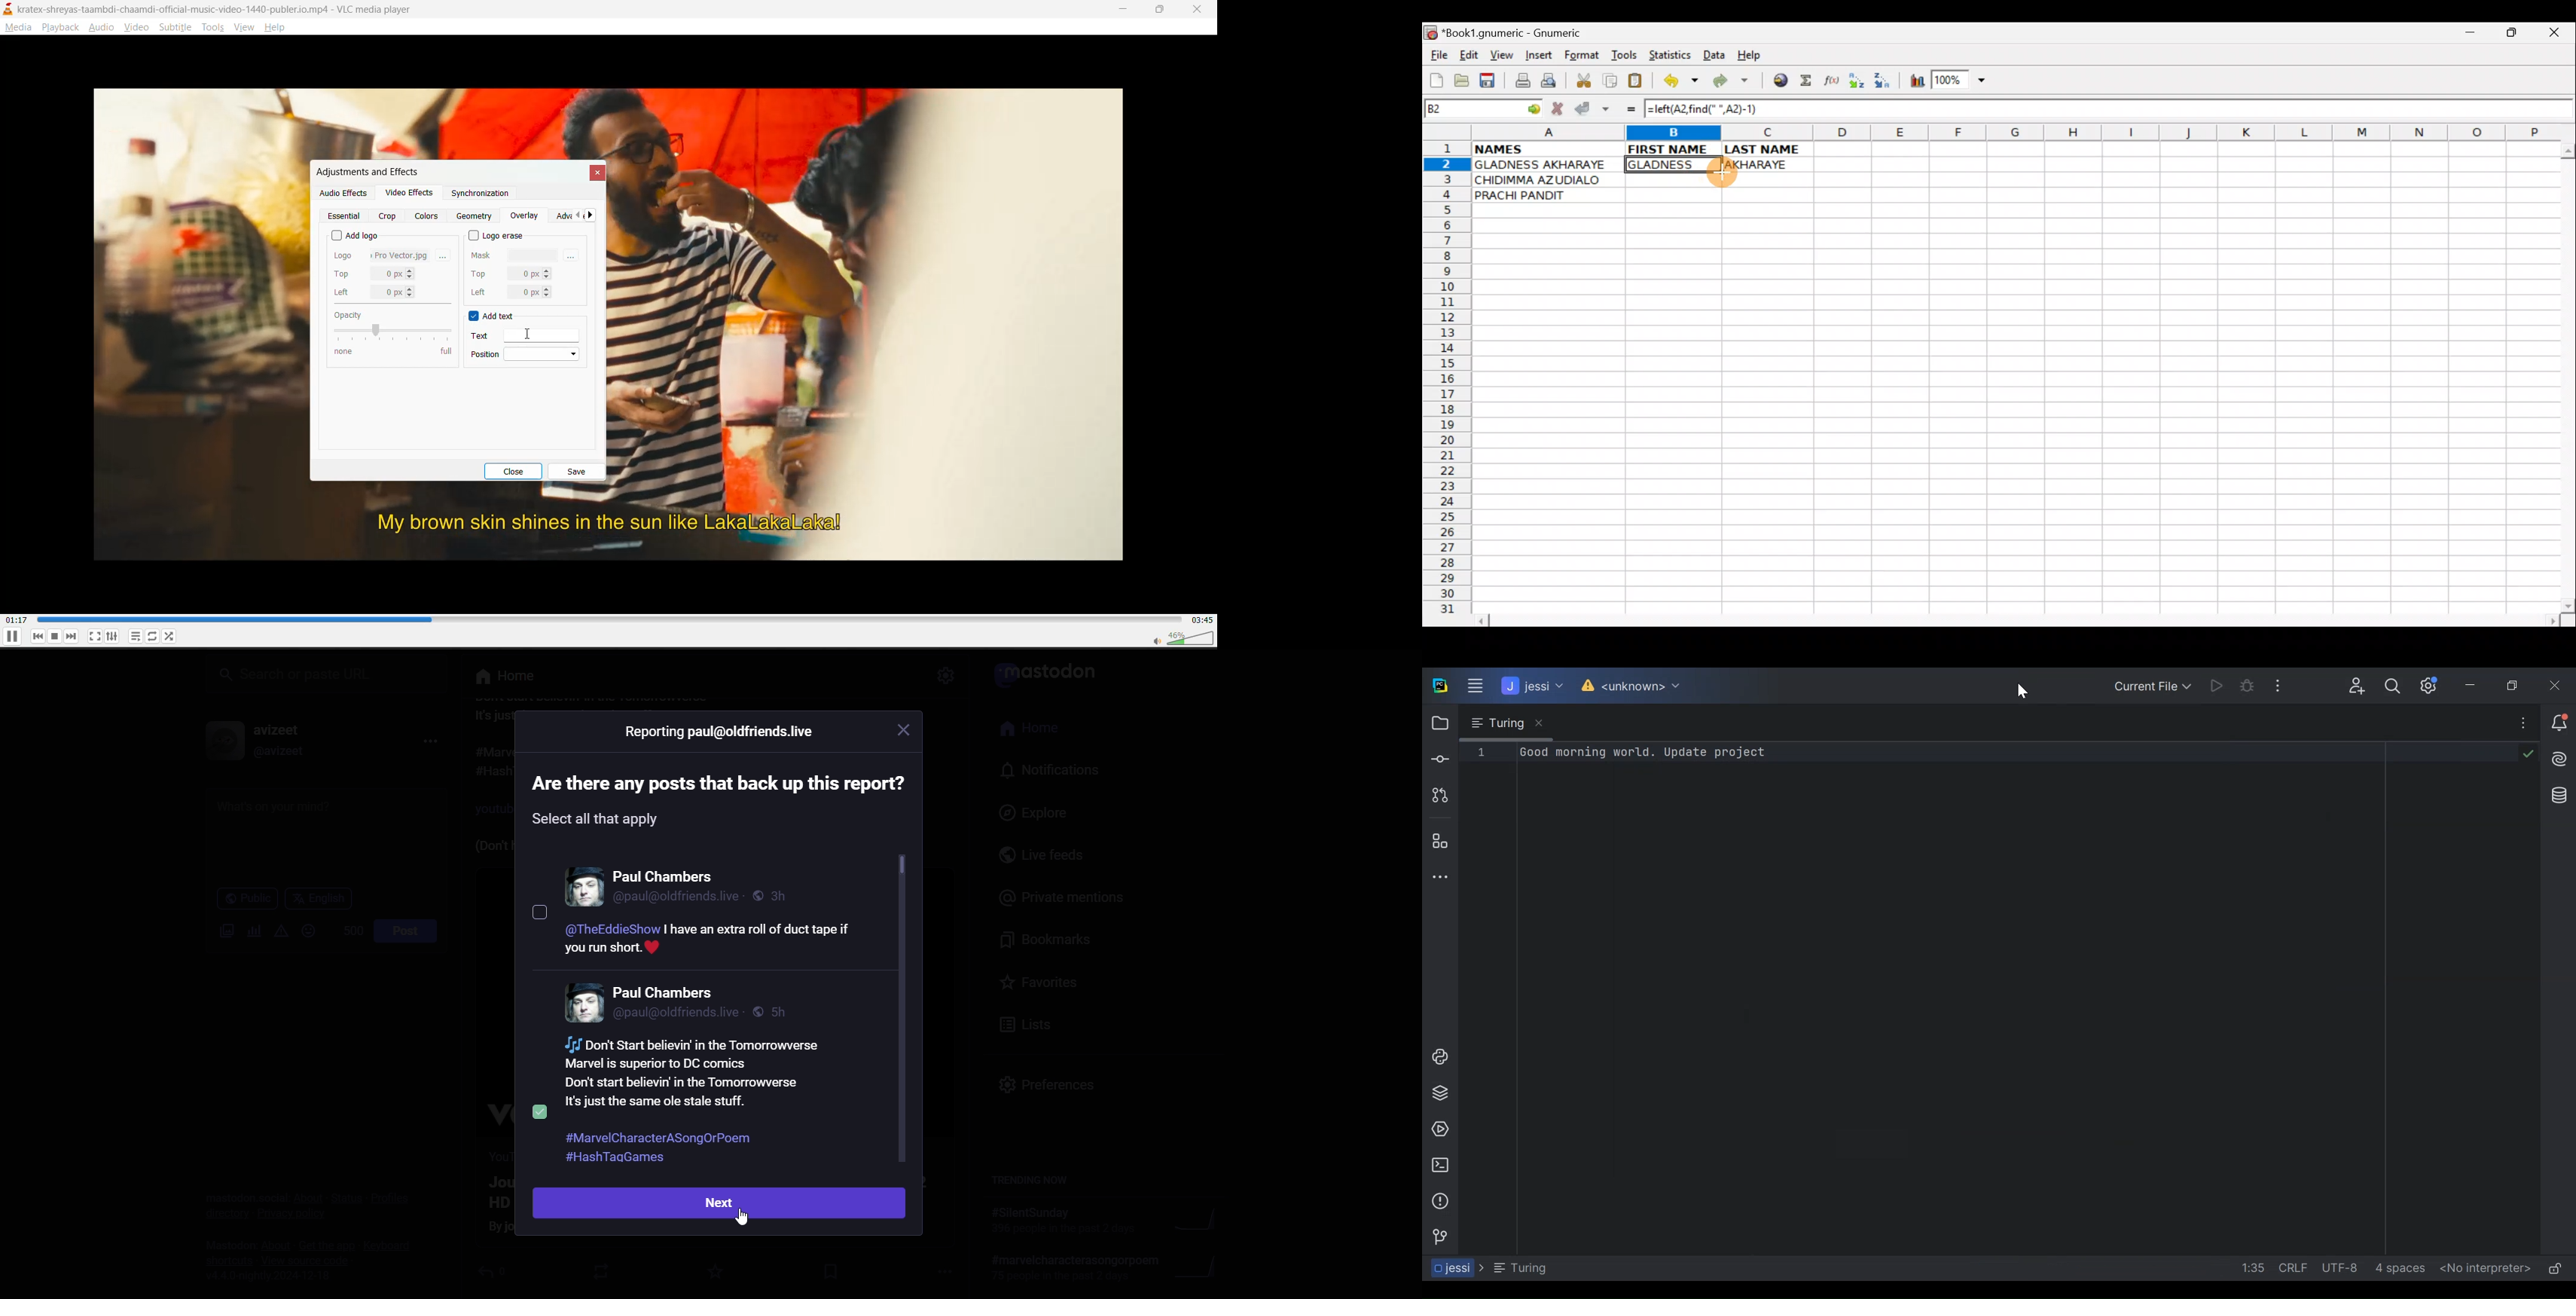 The height and width of the screenshot is (1316, 2576). I want to click on bookmarks, so click(1054, 939).